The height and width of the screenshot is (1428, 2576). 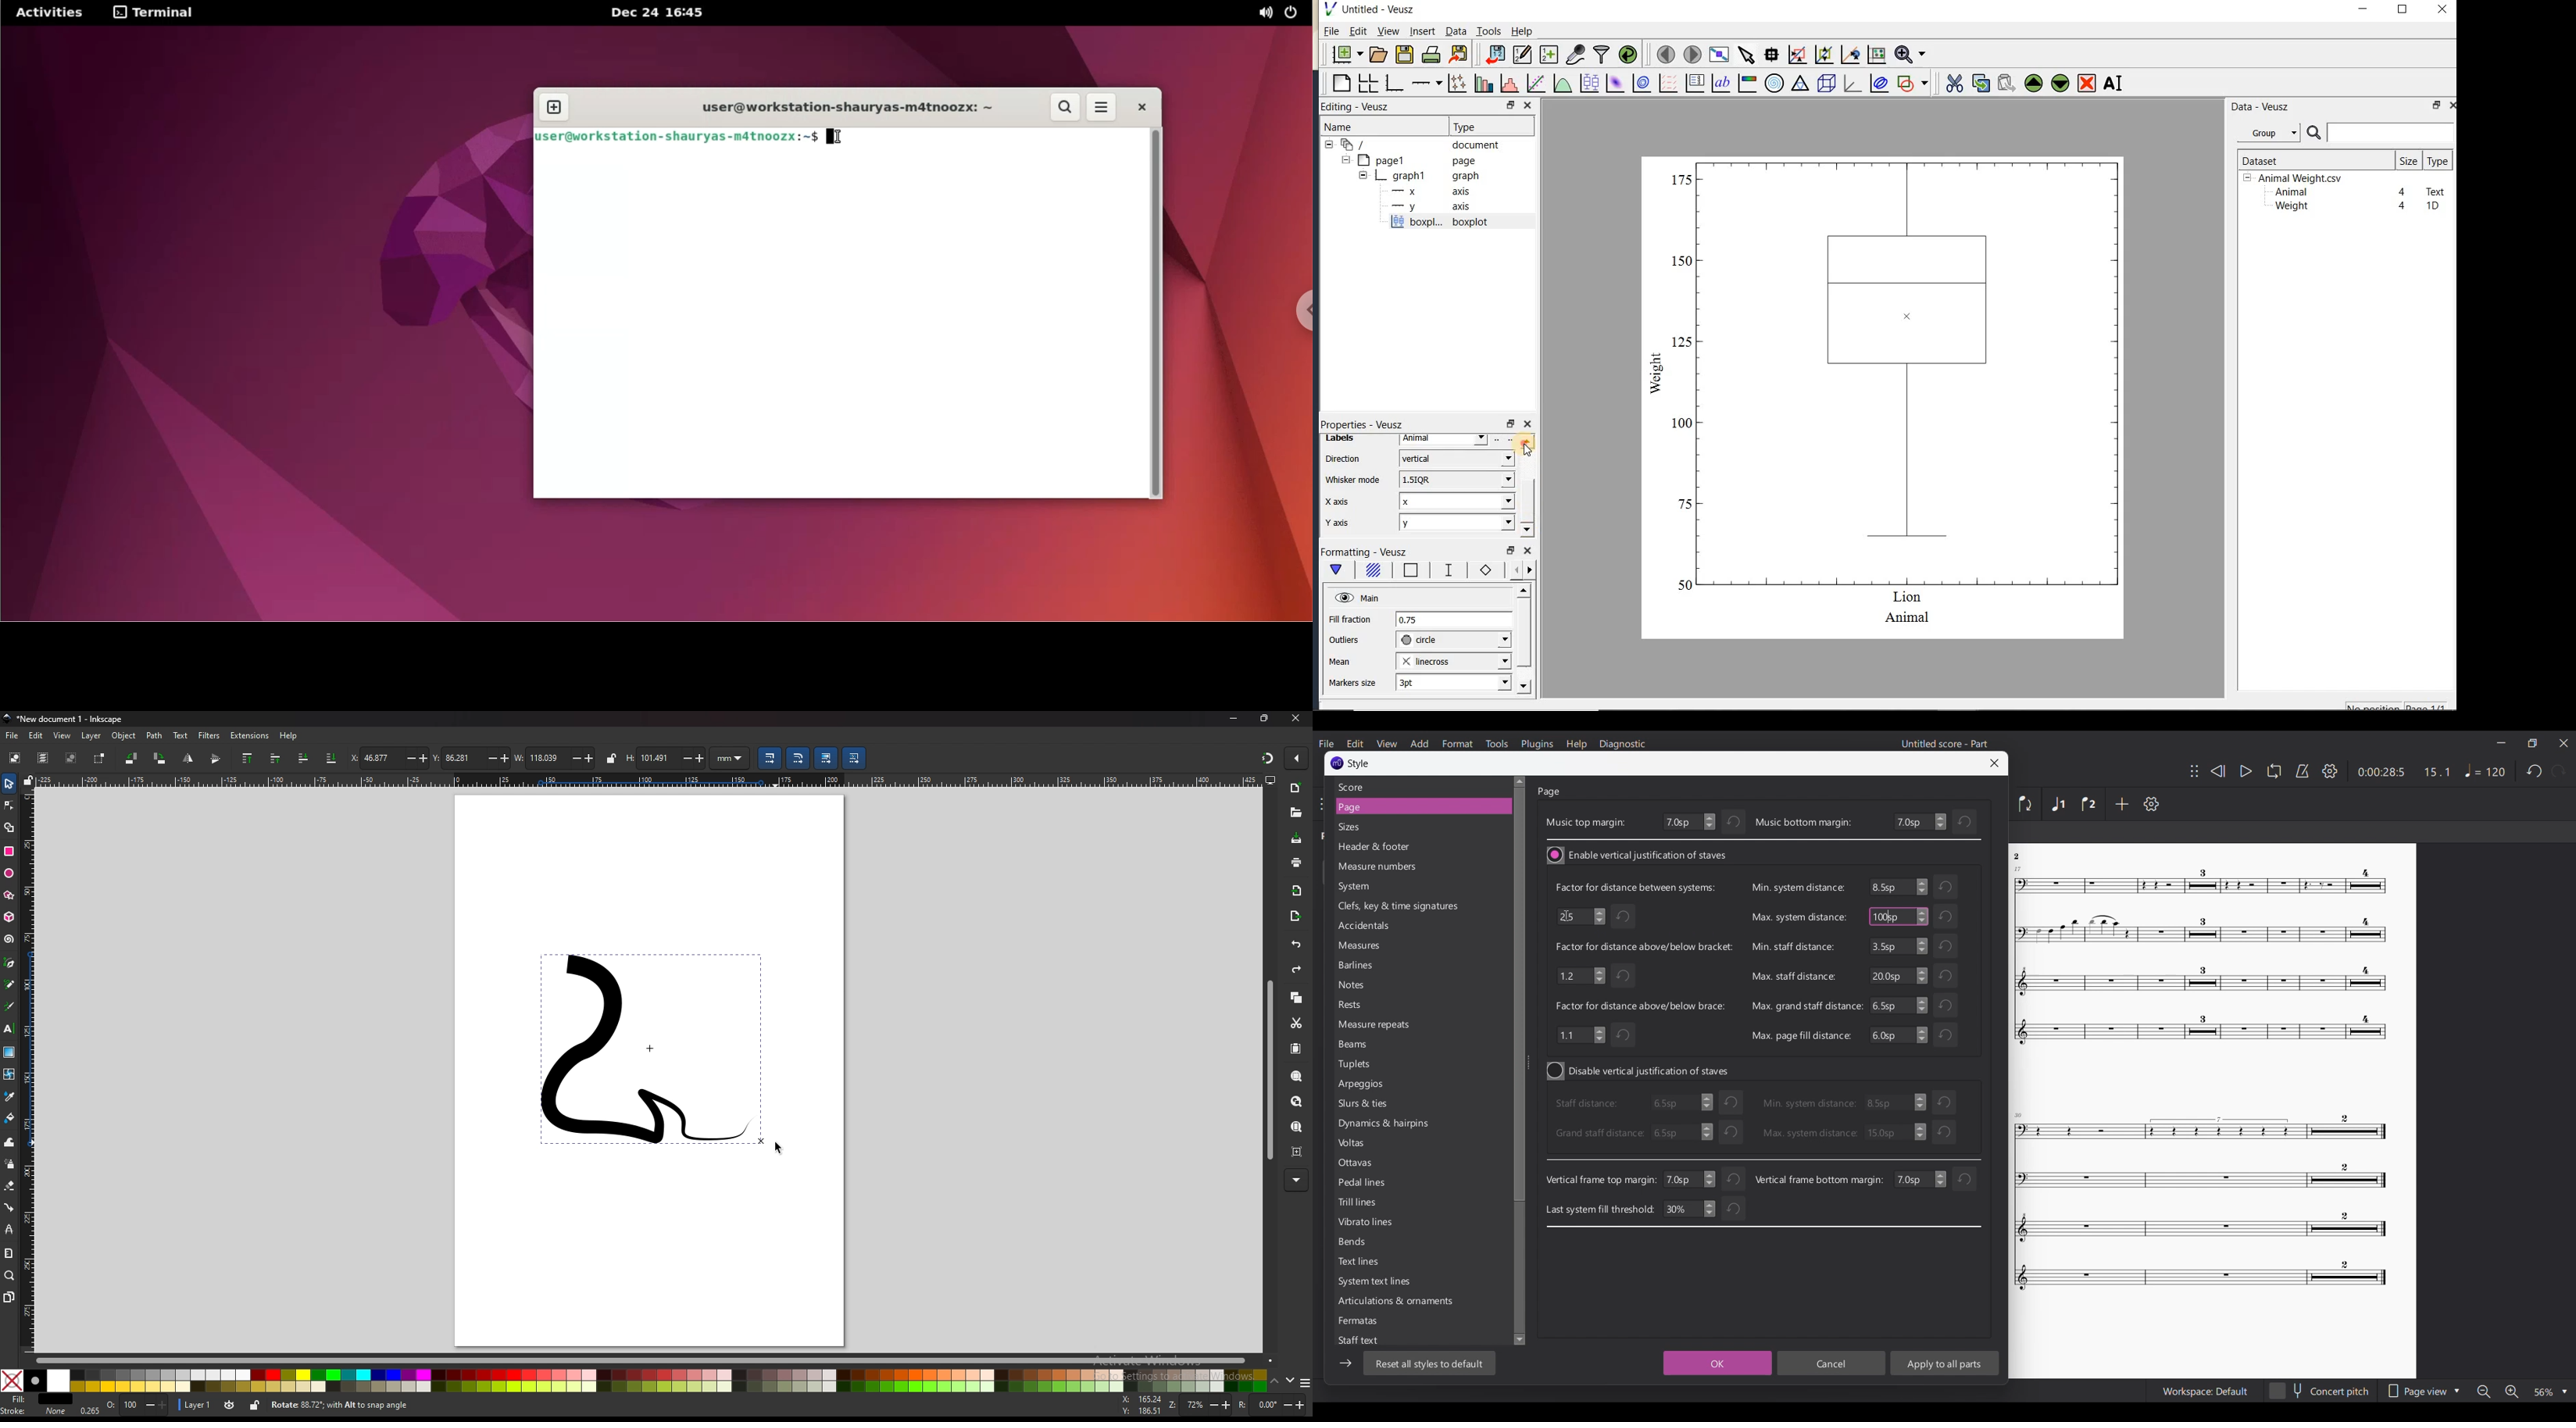 I want to click on Diagnostic menu, so click(x=1623, y=745).